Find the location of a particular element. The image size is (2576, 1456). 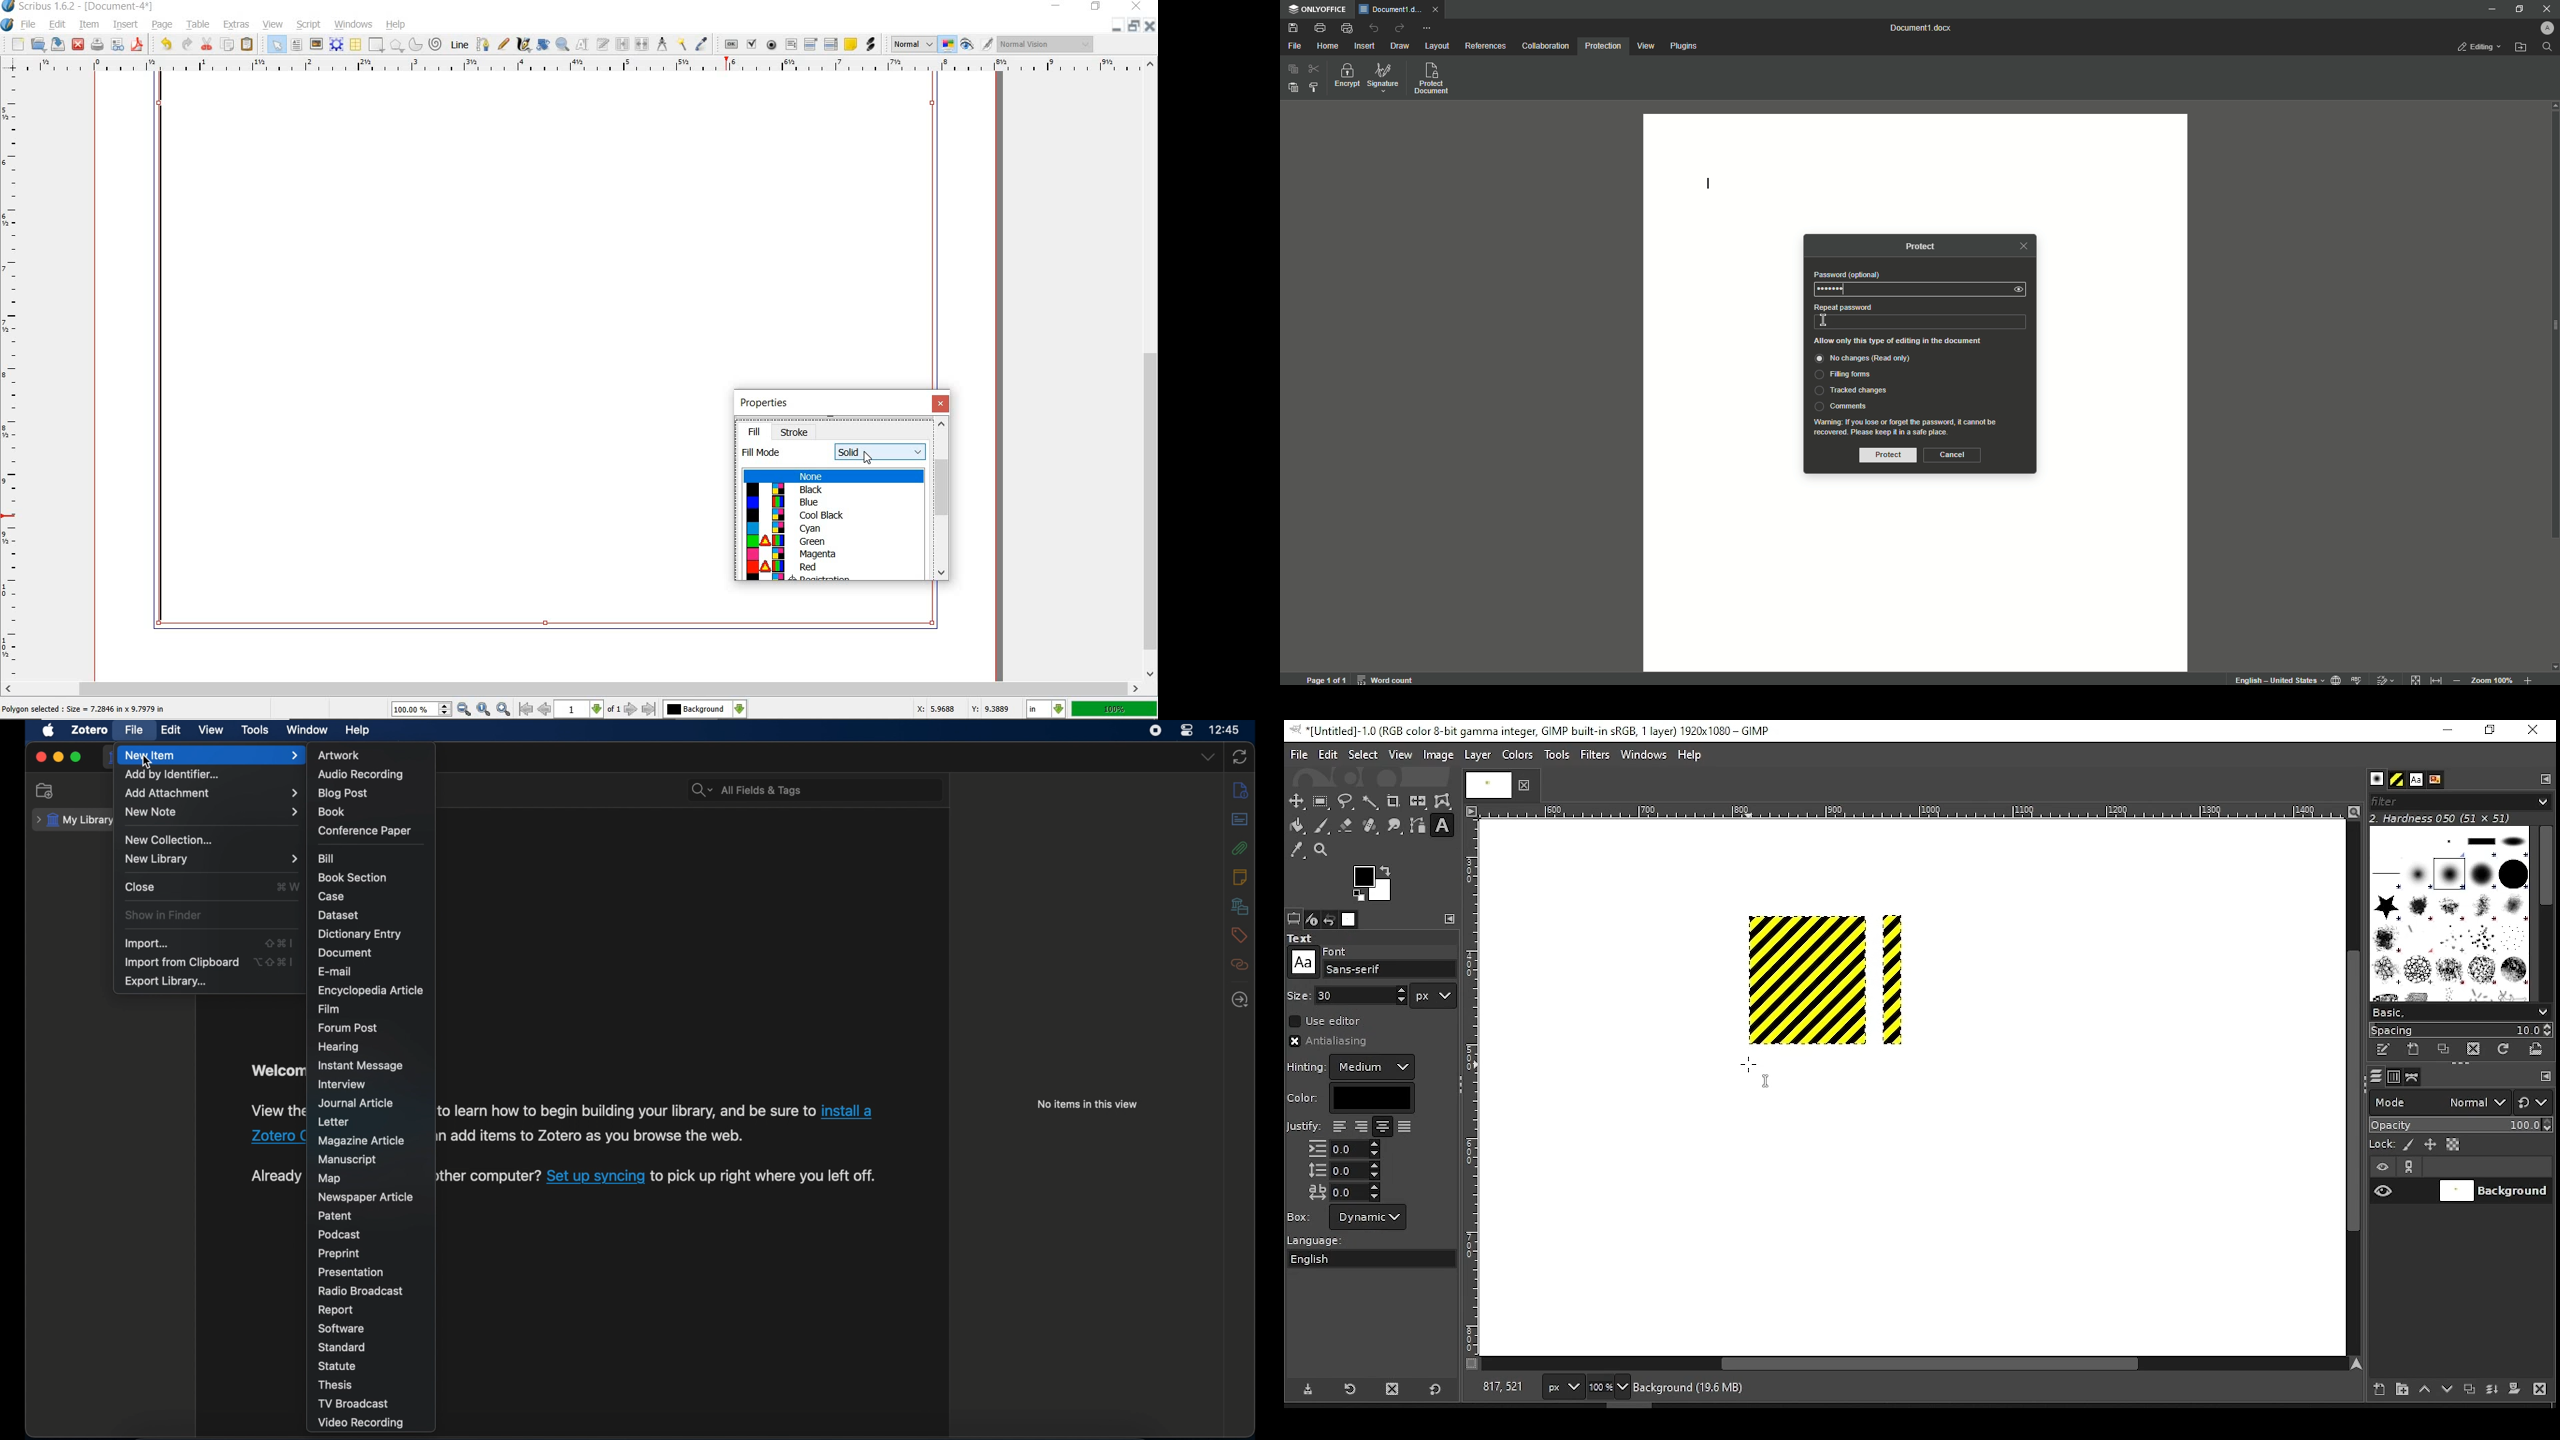

new library is located at coordinates (213, 859).